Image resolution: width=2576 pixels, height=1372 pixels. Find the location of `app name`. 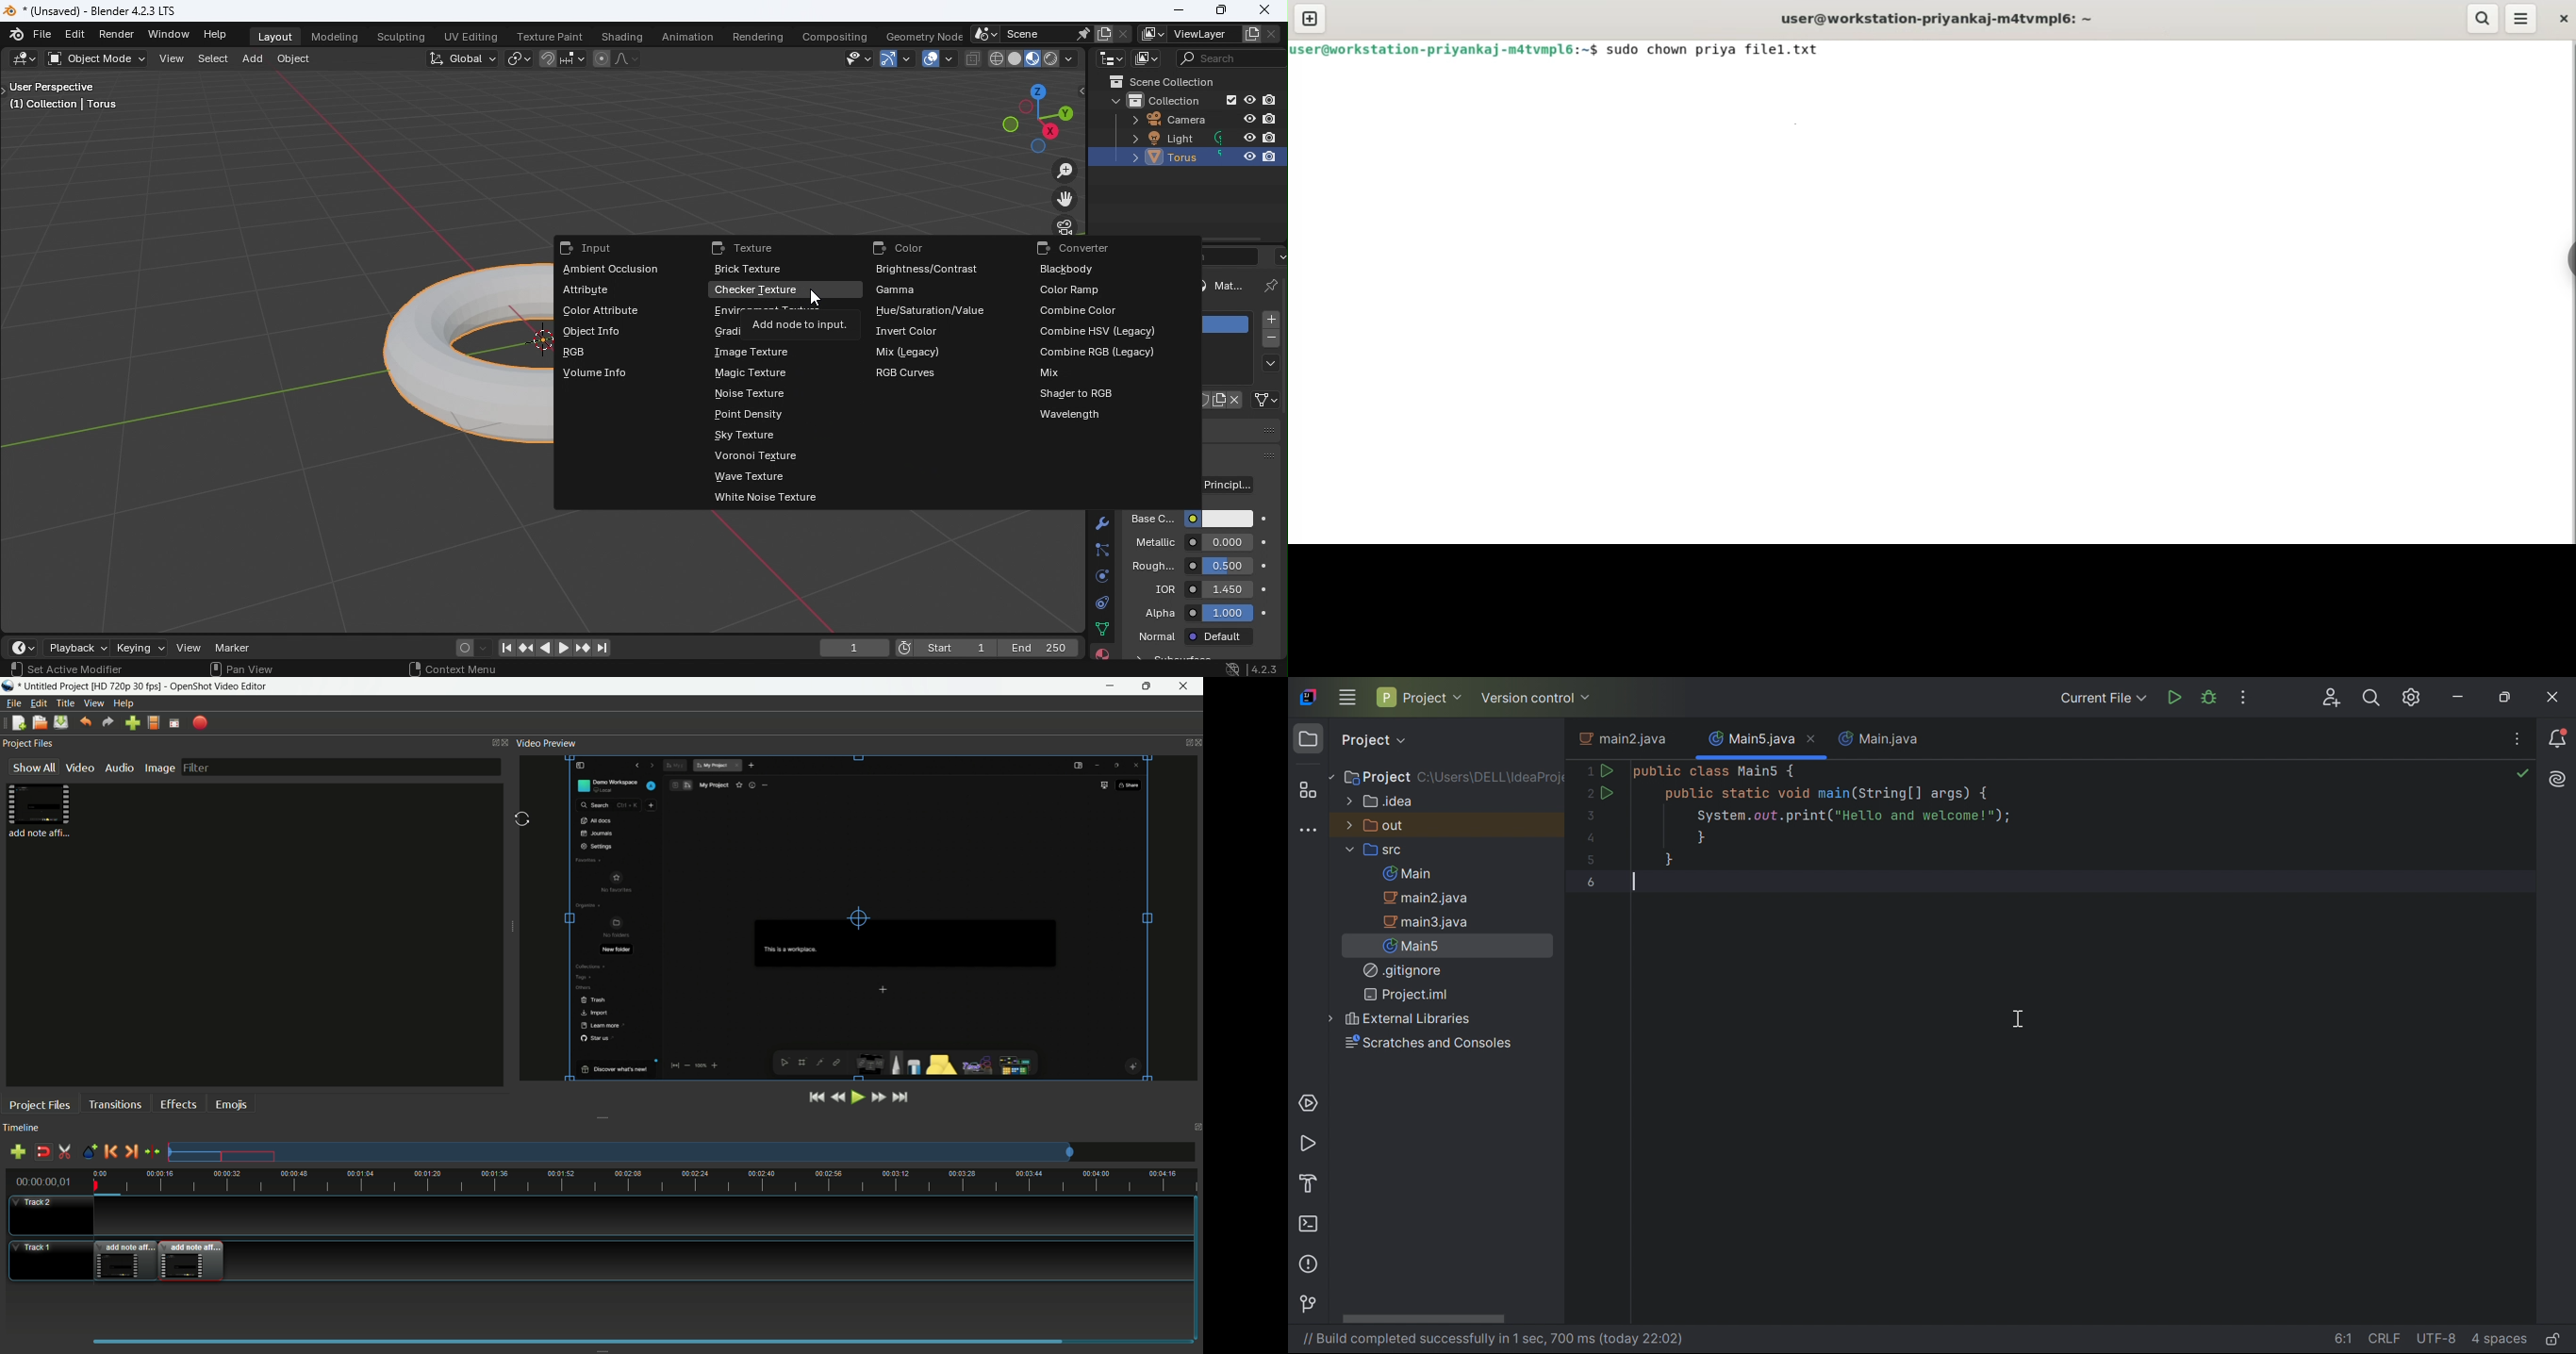

app name is located at coordinates (221, 686).